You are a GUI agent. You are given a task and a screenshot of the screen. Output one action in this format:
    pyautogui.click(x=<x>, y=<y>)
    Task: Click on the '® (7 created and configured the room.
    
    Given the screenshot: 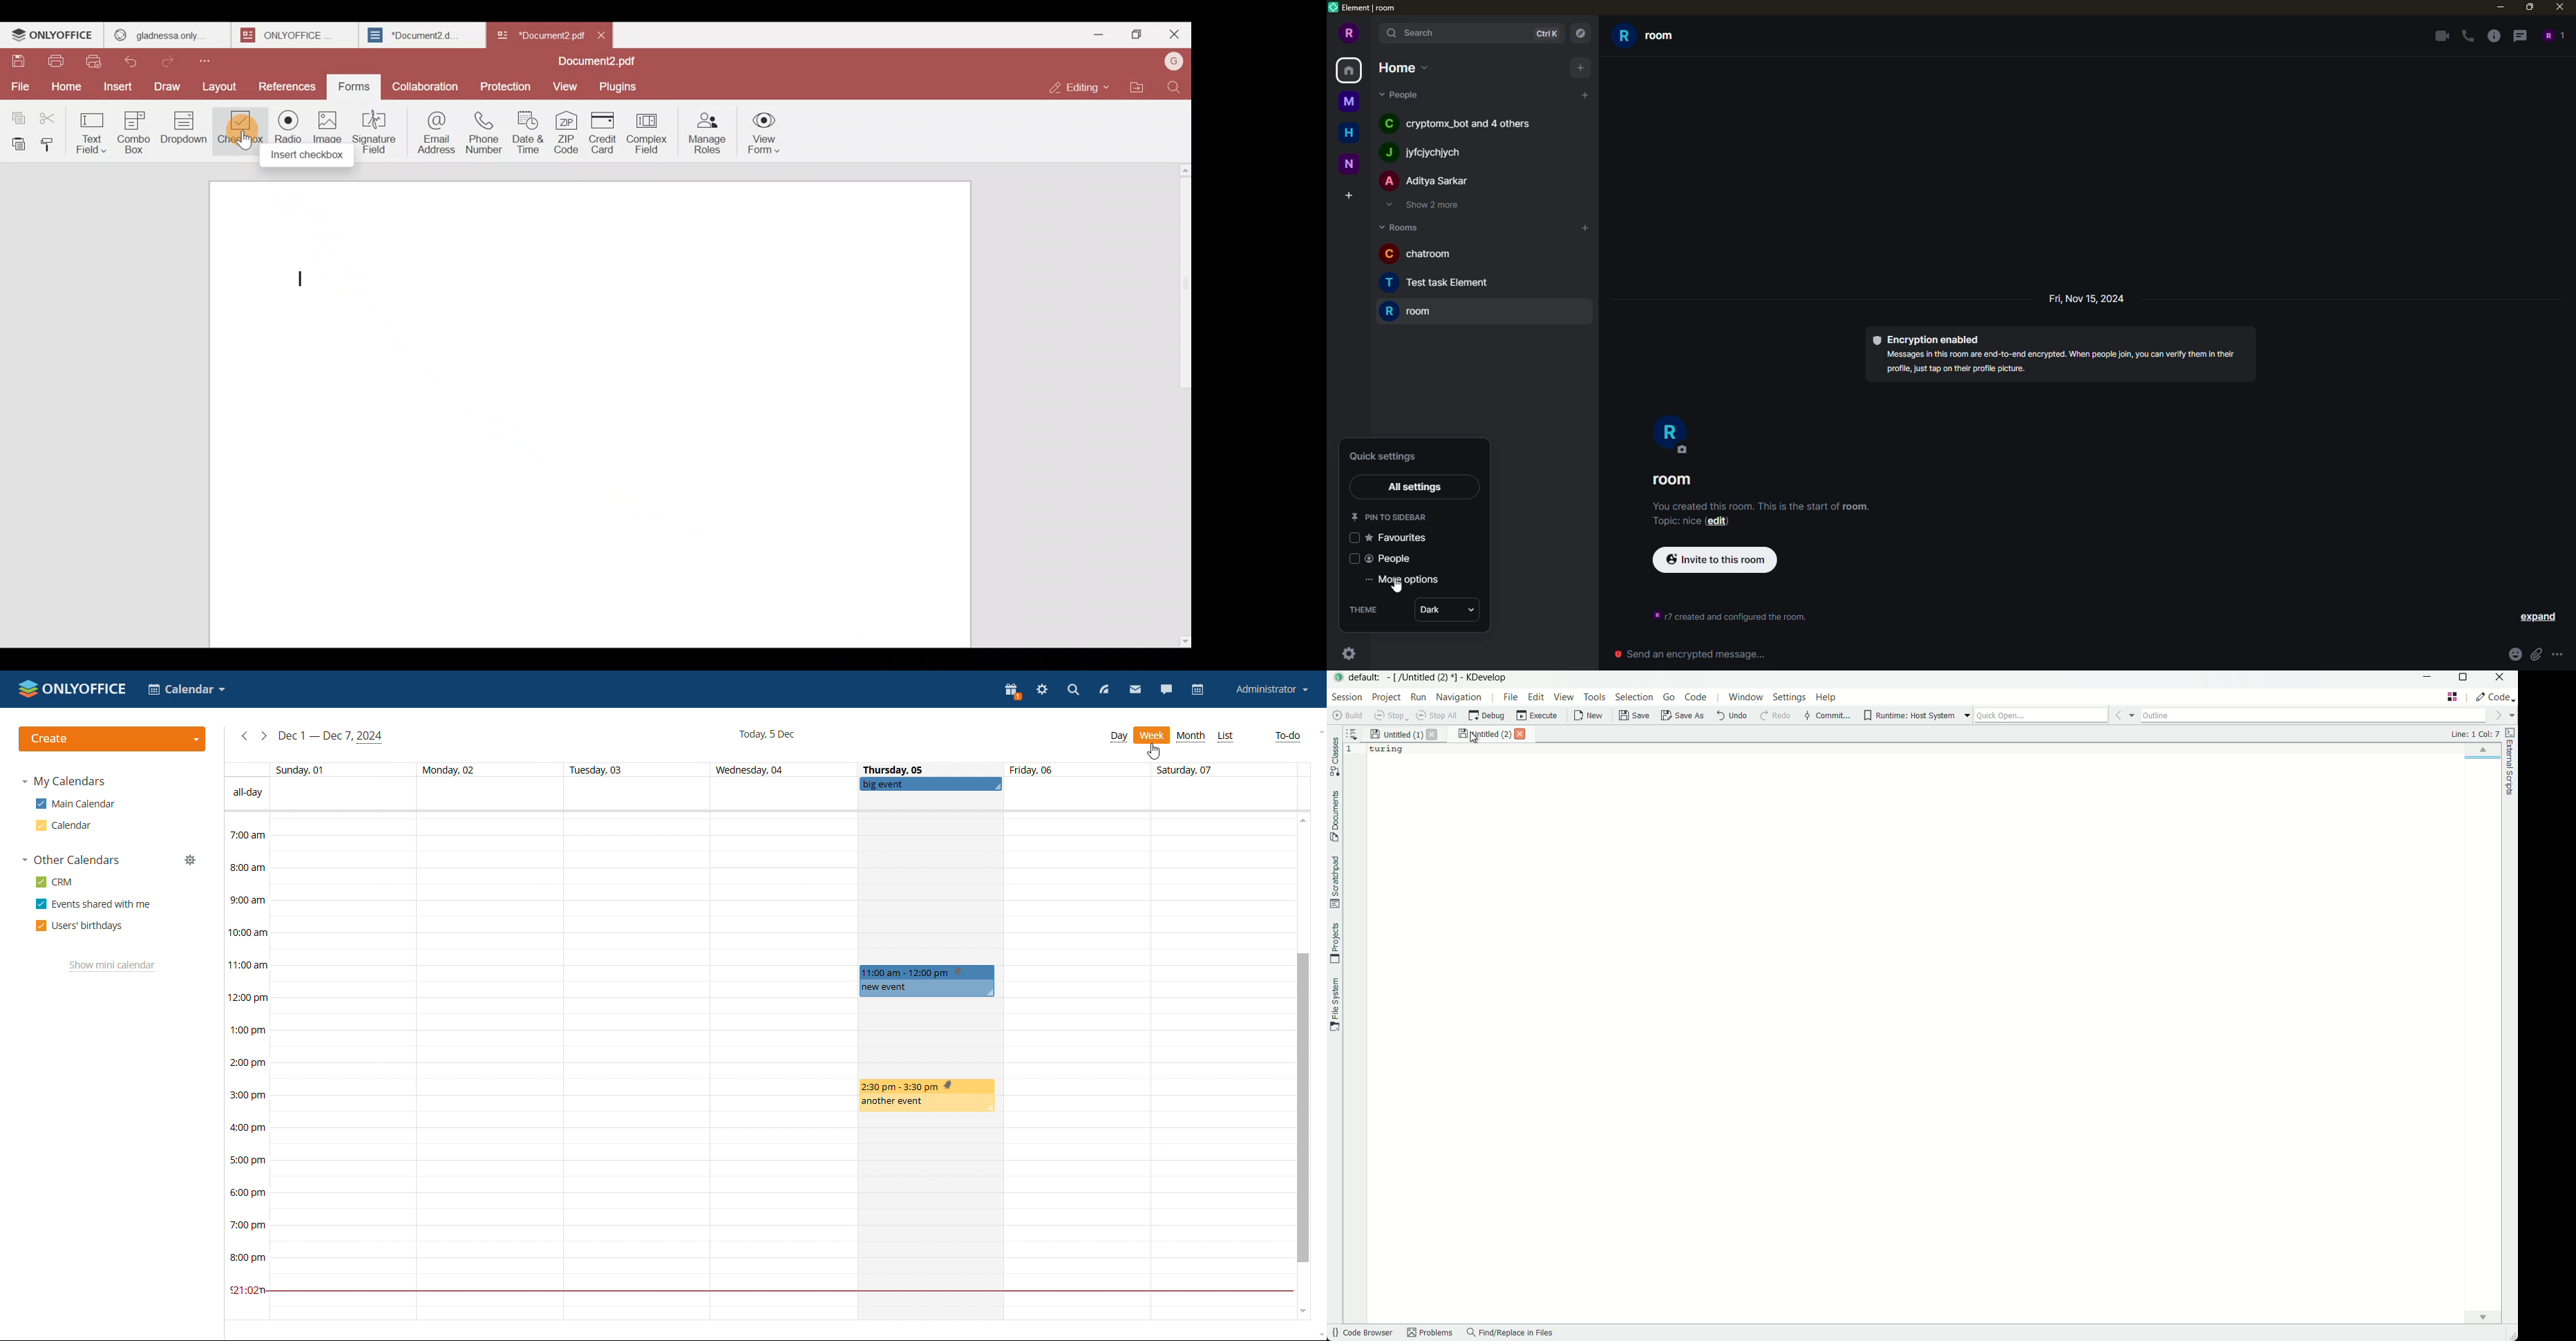 What is the action you would take?
    pyautogui.click(x=1724, y=614)
    